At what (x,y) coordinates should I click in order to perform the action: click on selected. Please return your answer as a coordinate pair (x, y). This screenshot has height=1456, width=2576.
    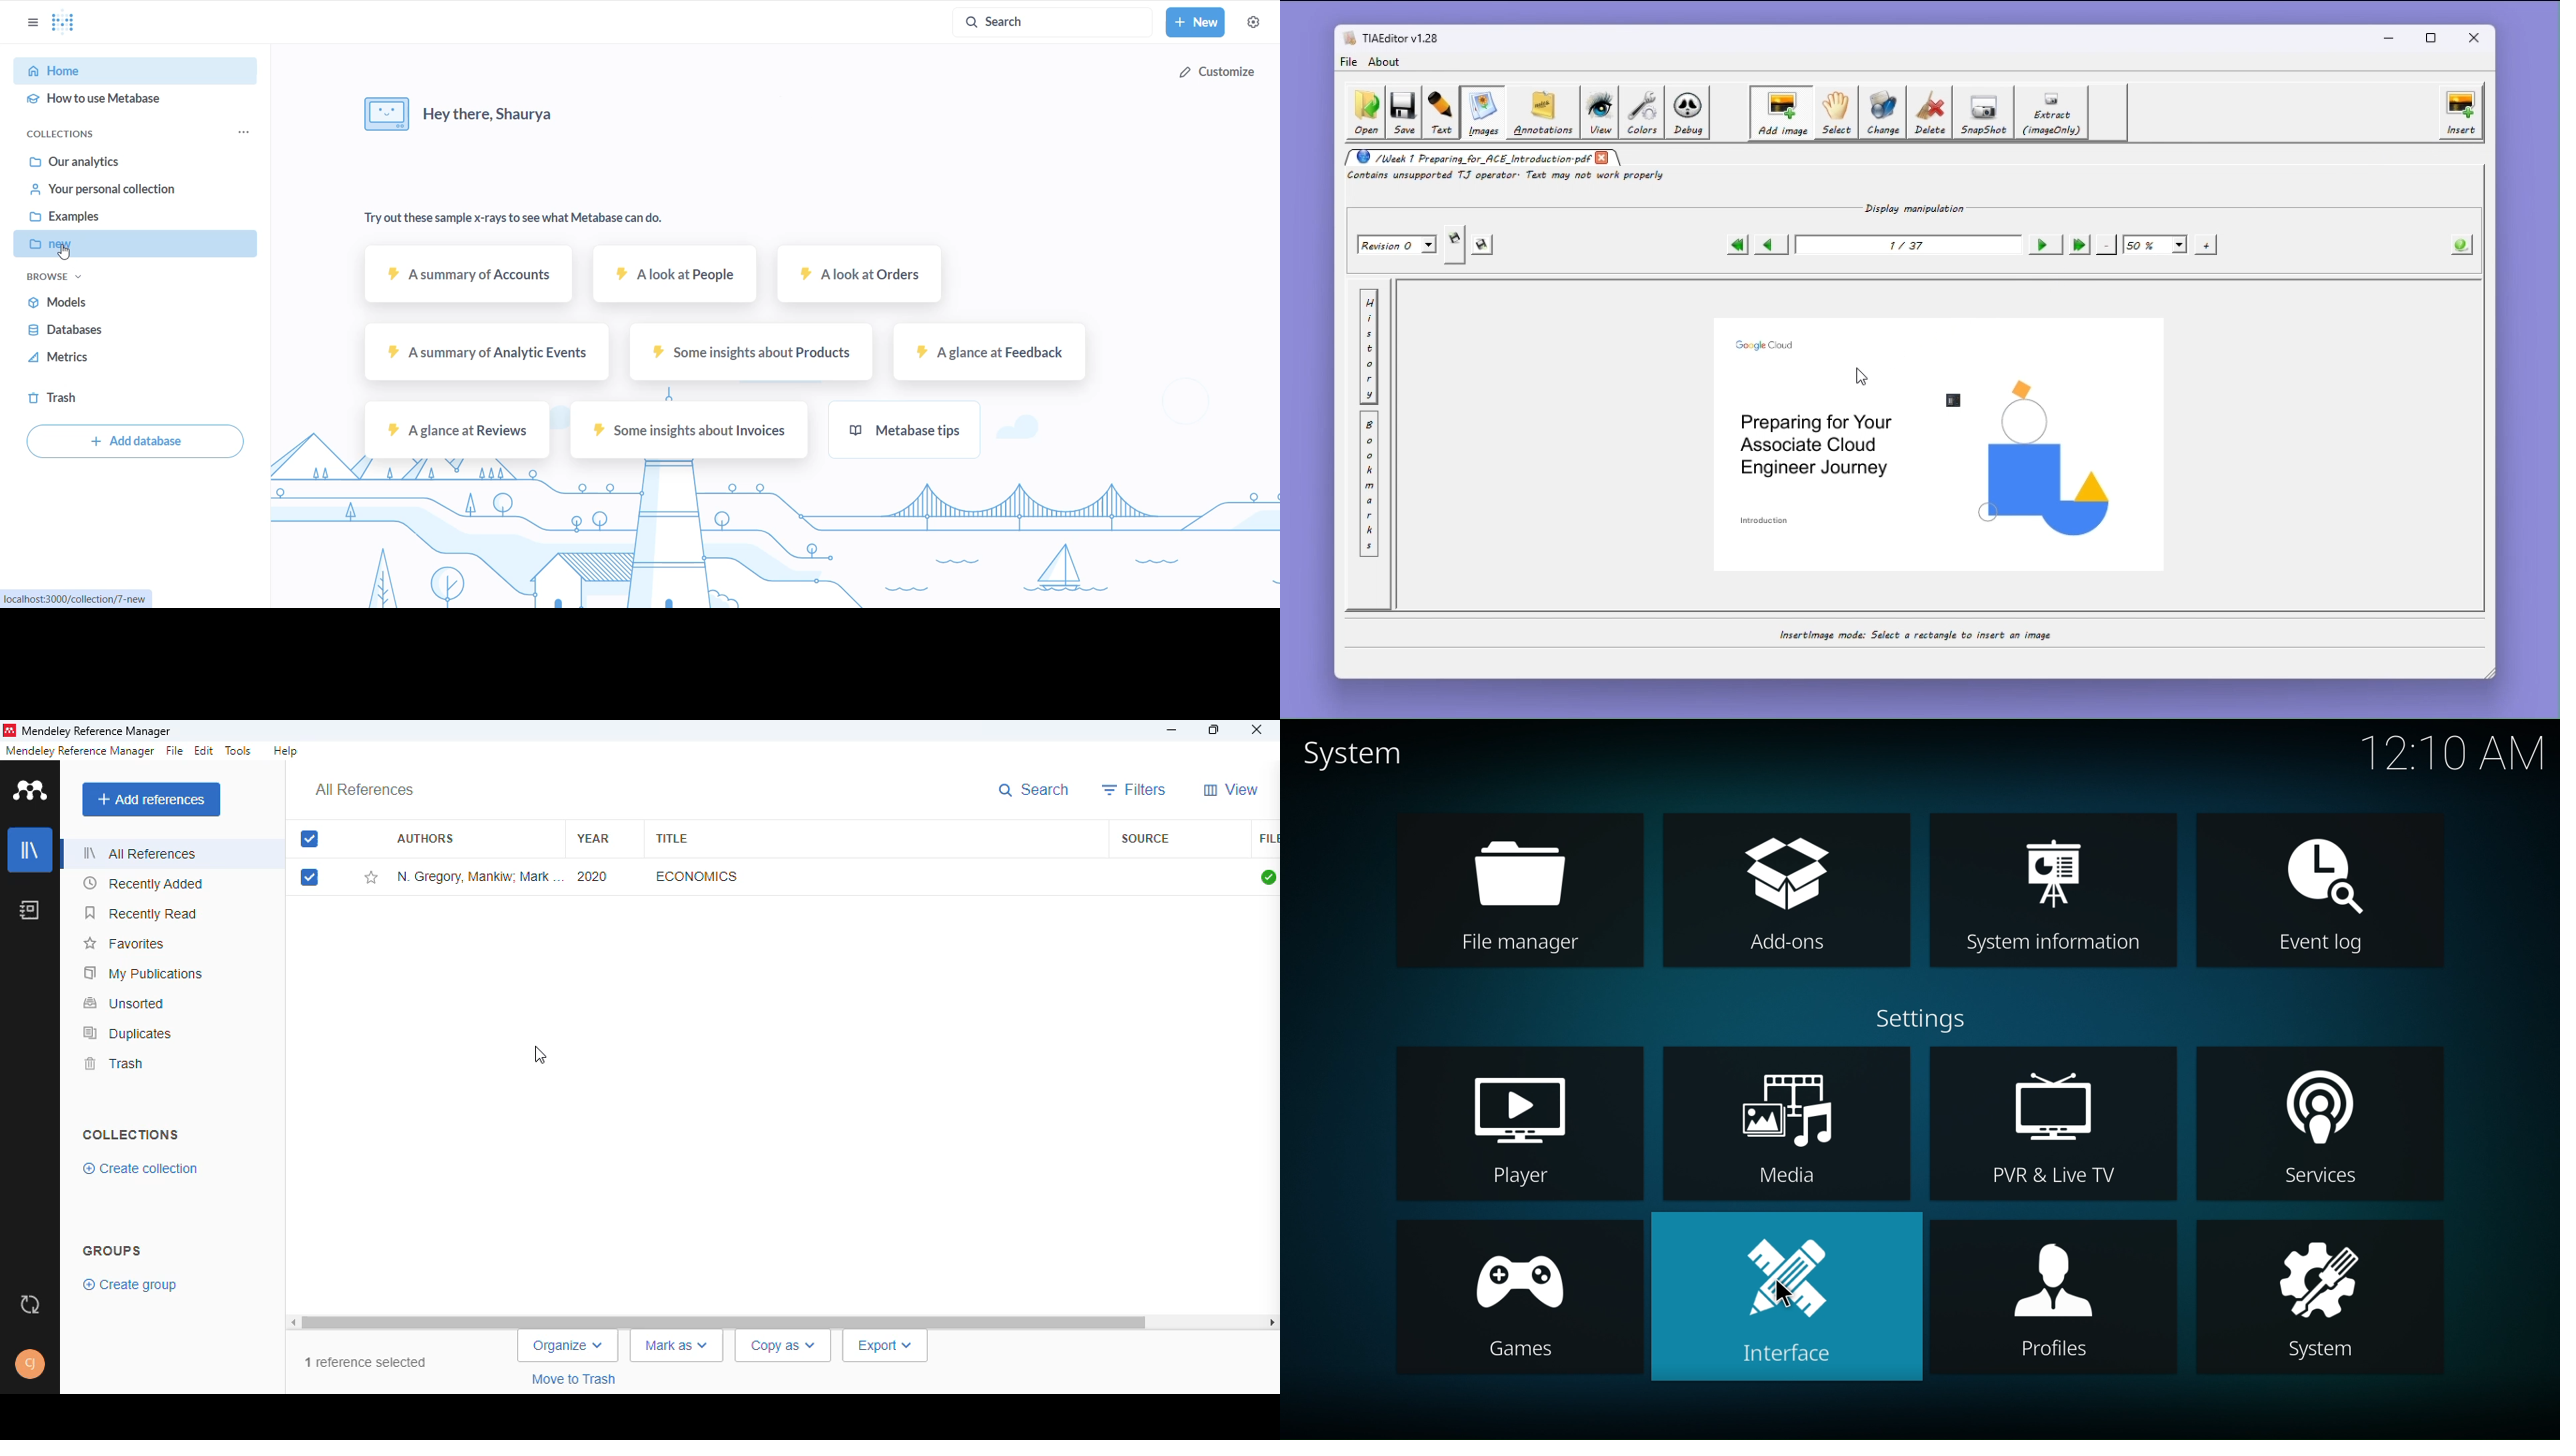
    Looking at the image, I should click on (309, 839).